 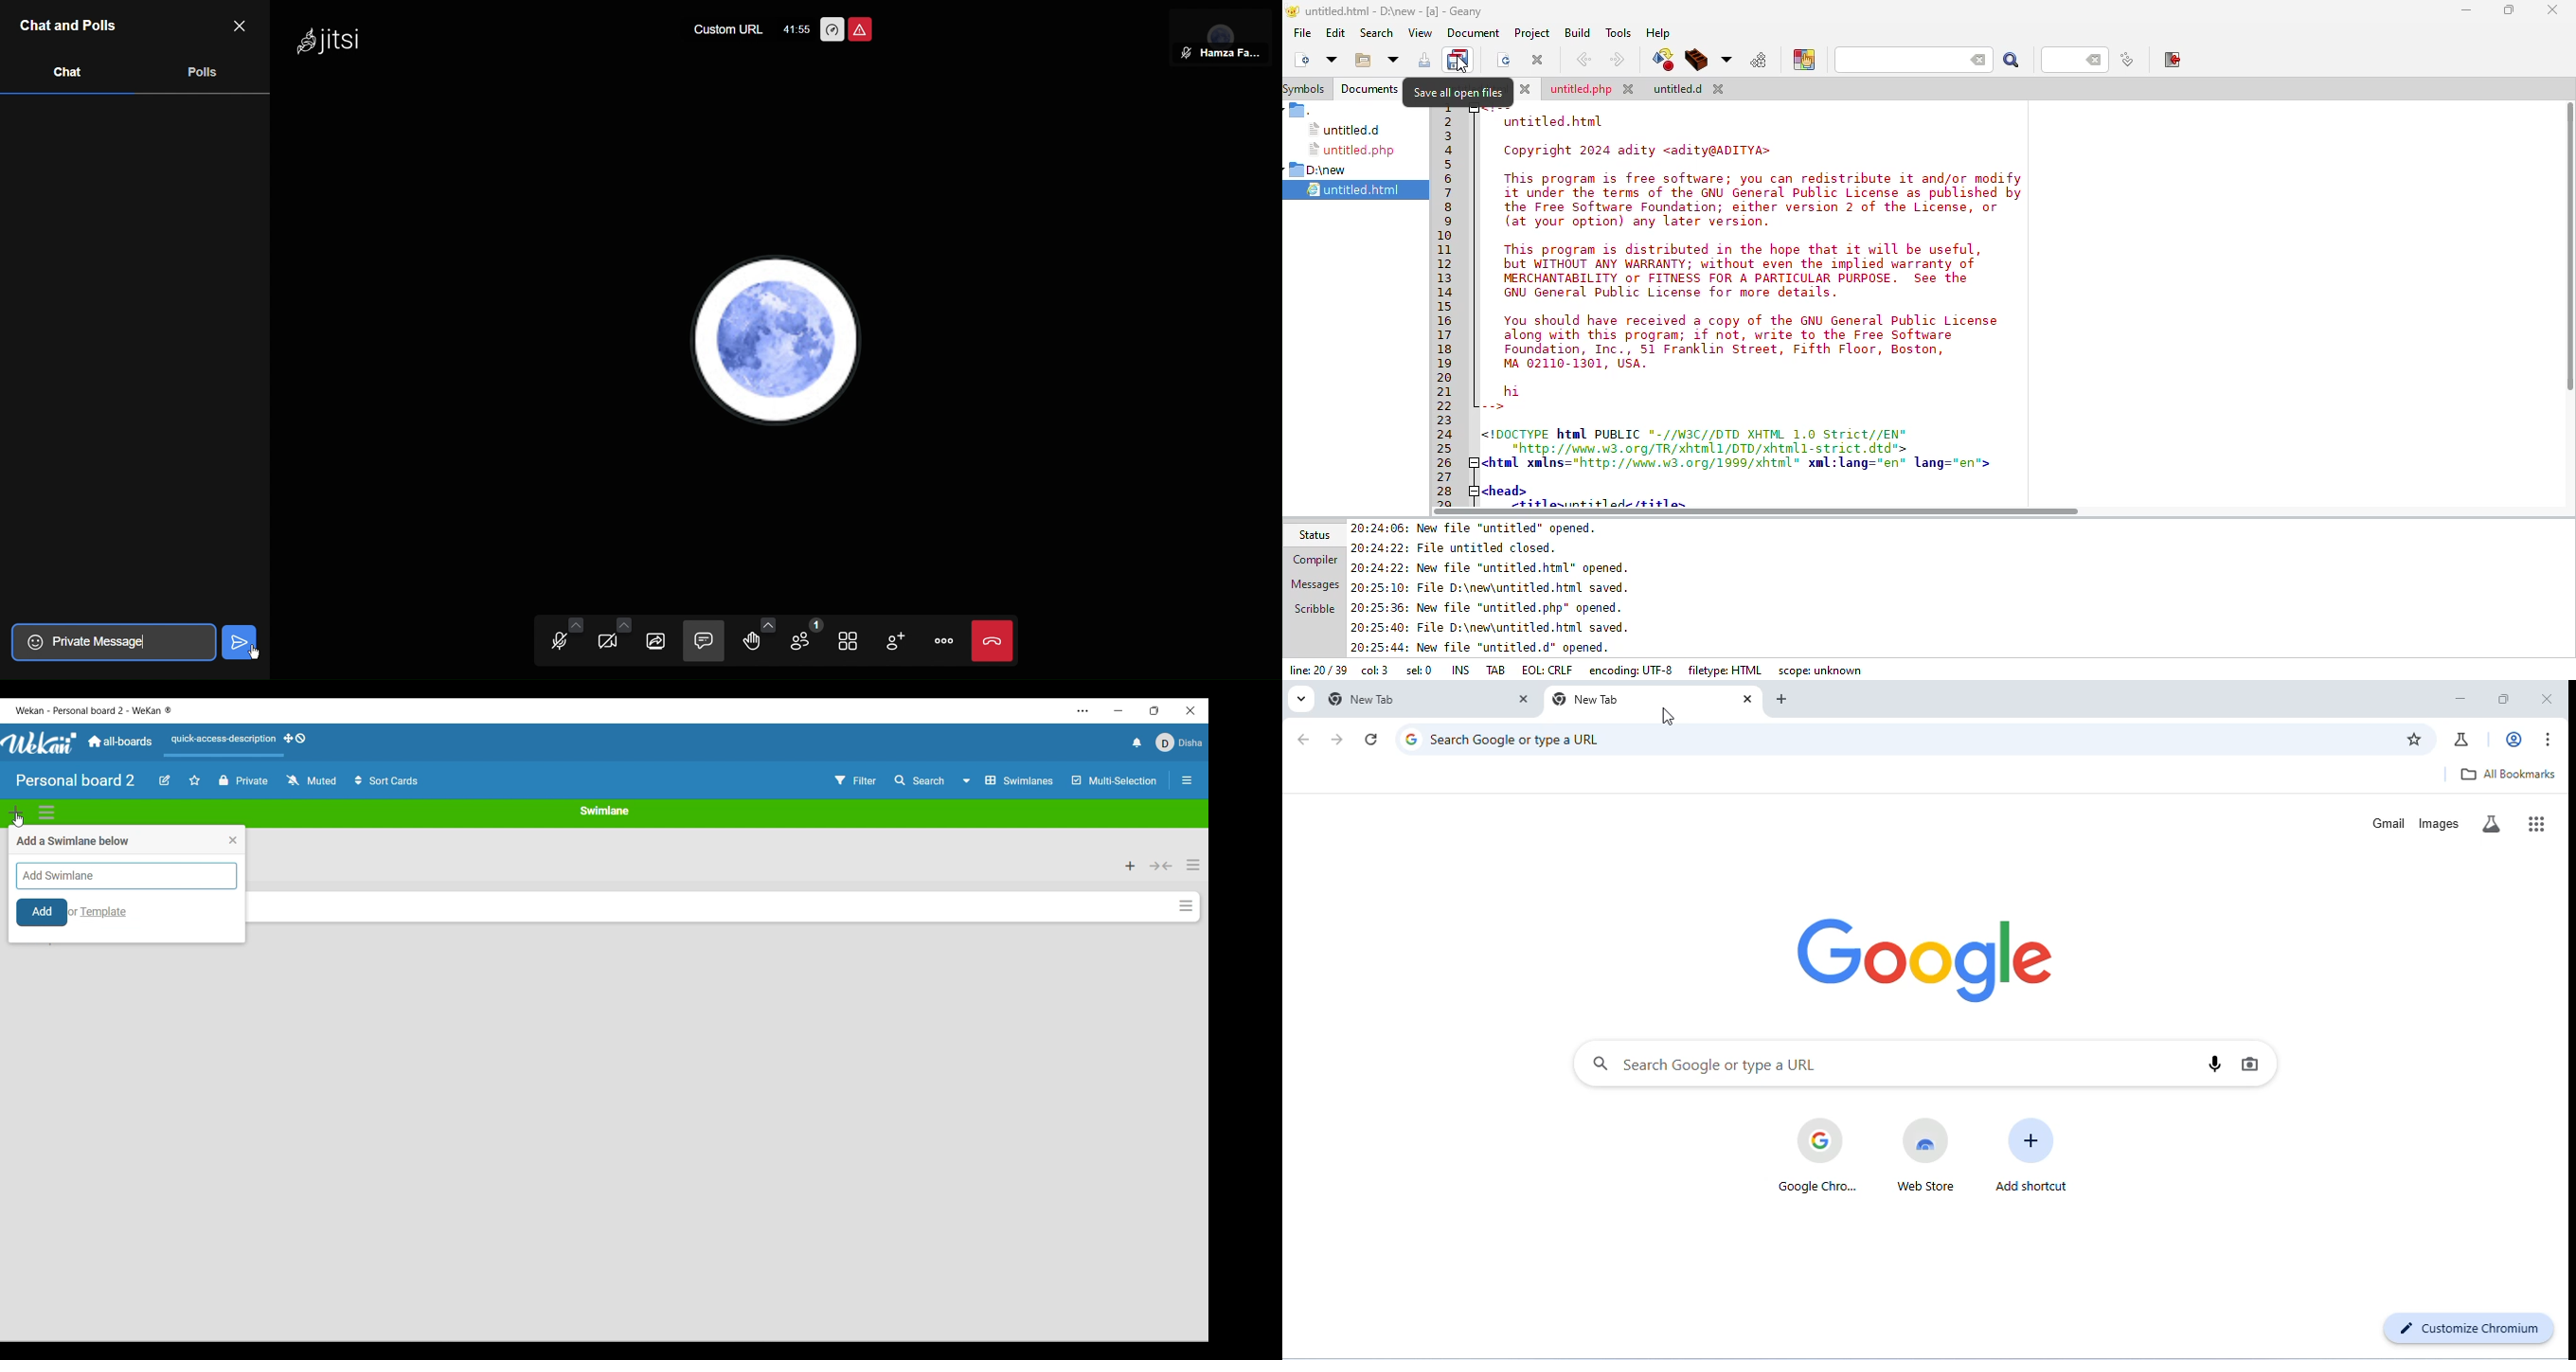 I want to click on maximize, so click(x=2506, y=699).